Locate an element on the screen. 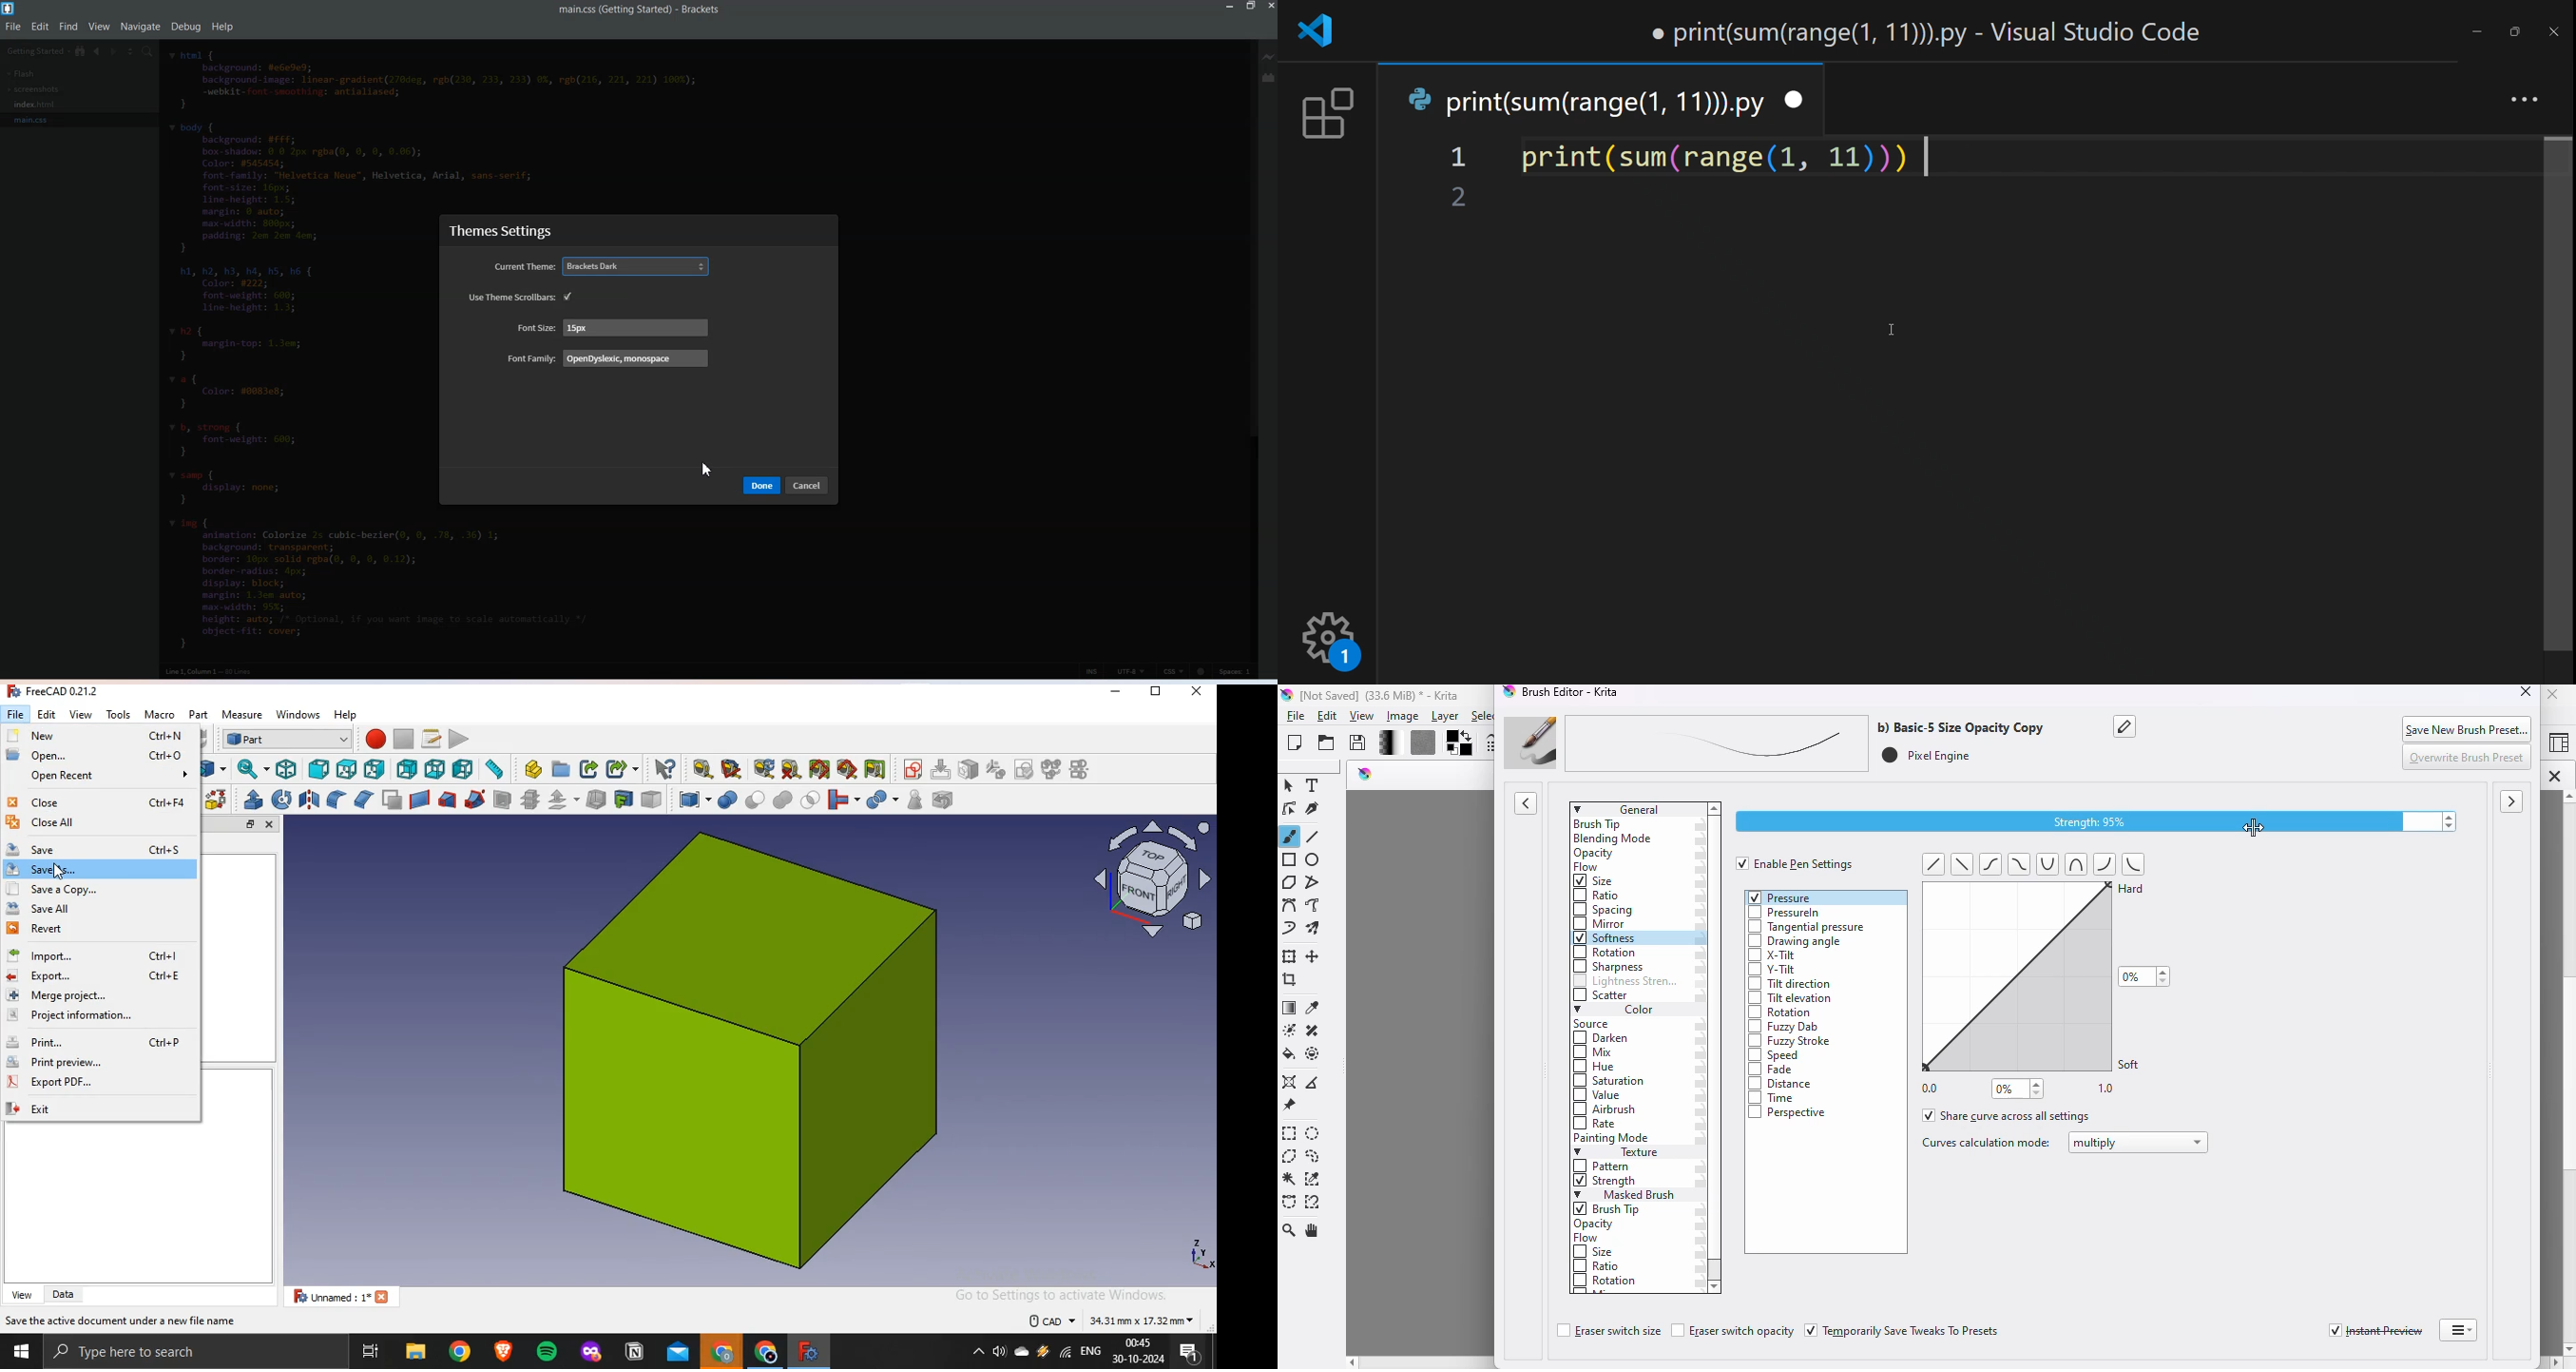  fill patterns is located at coordinates (1419, 743).